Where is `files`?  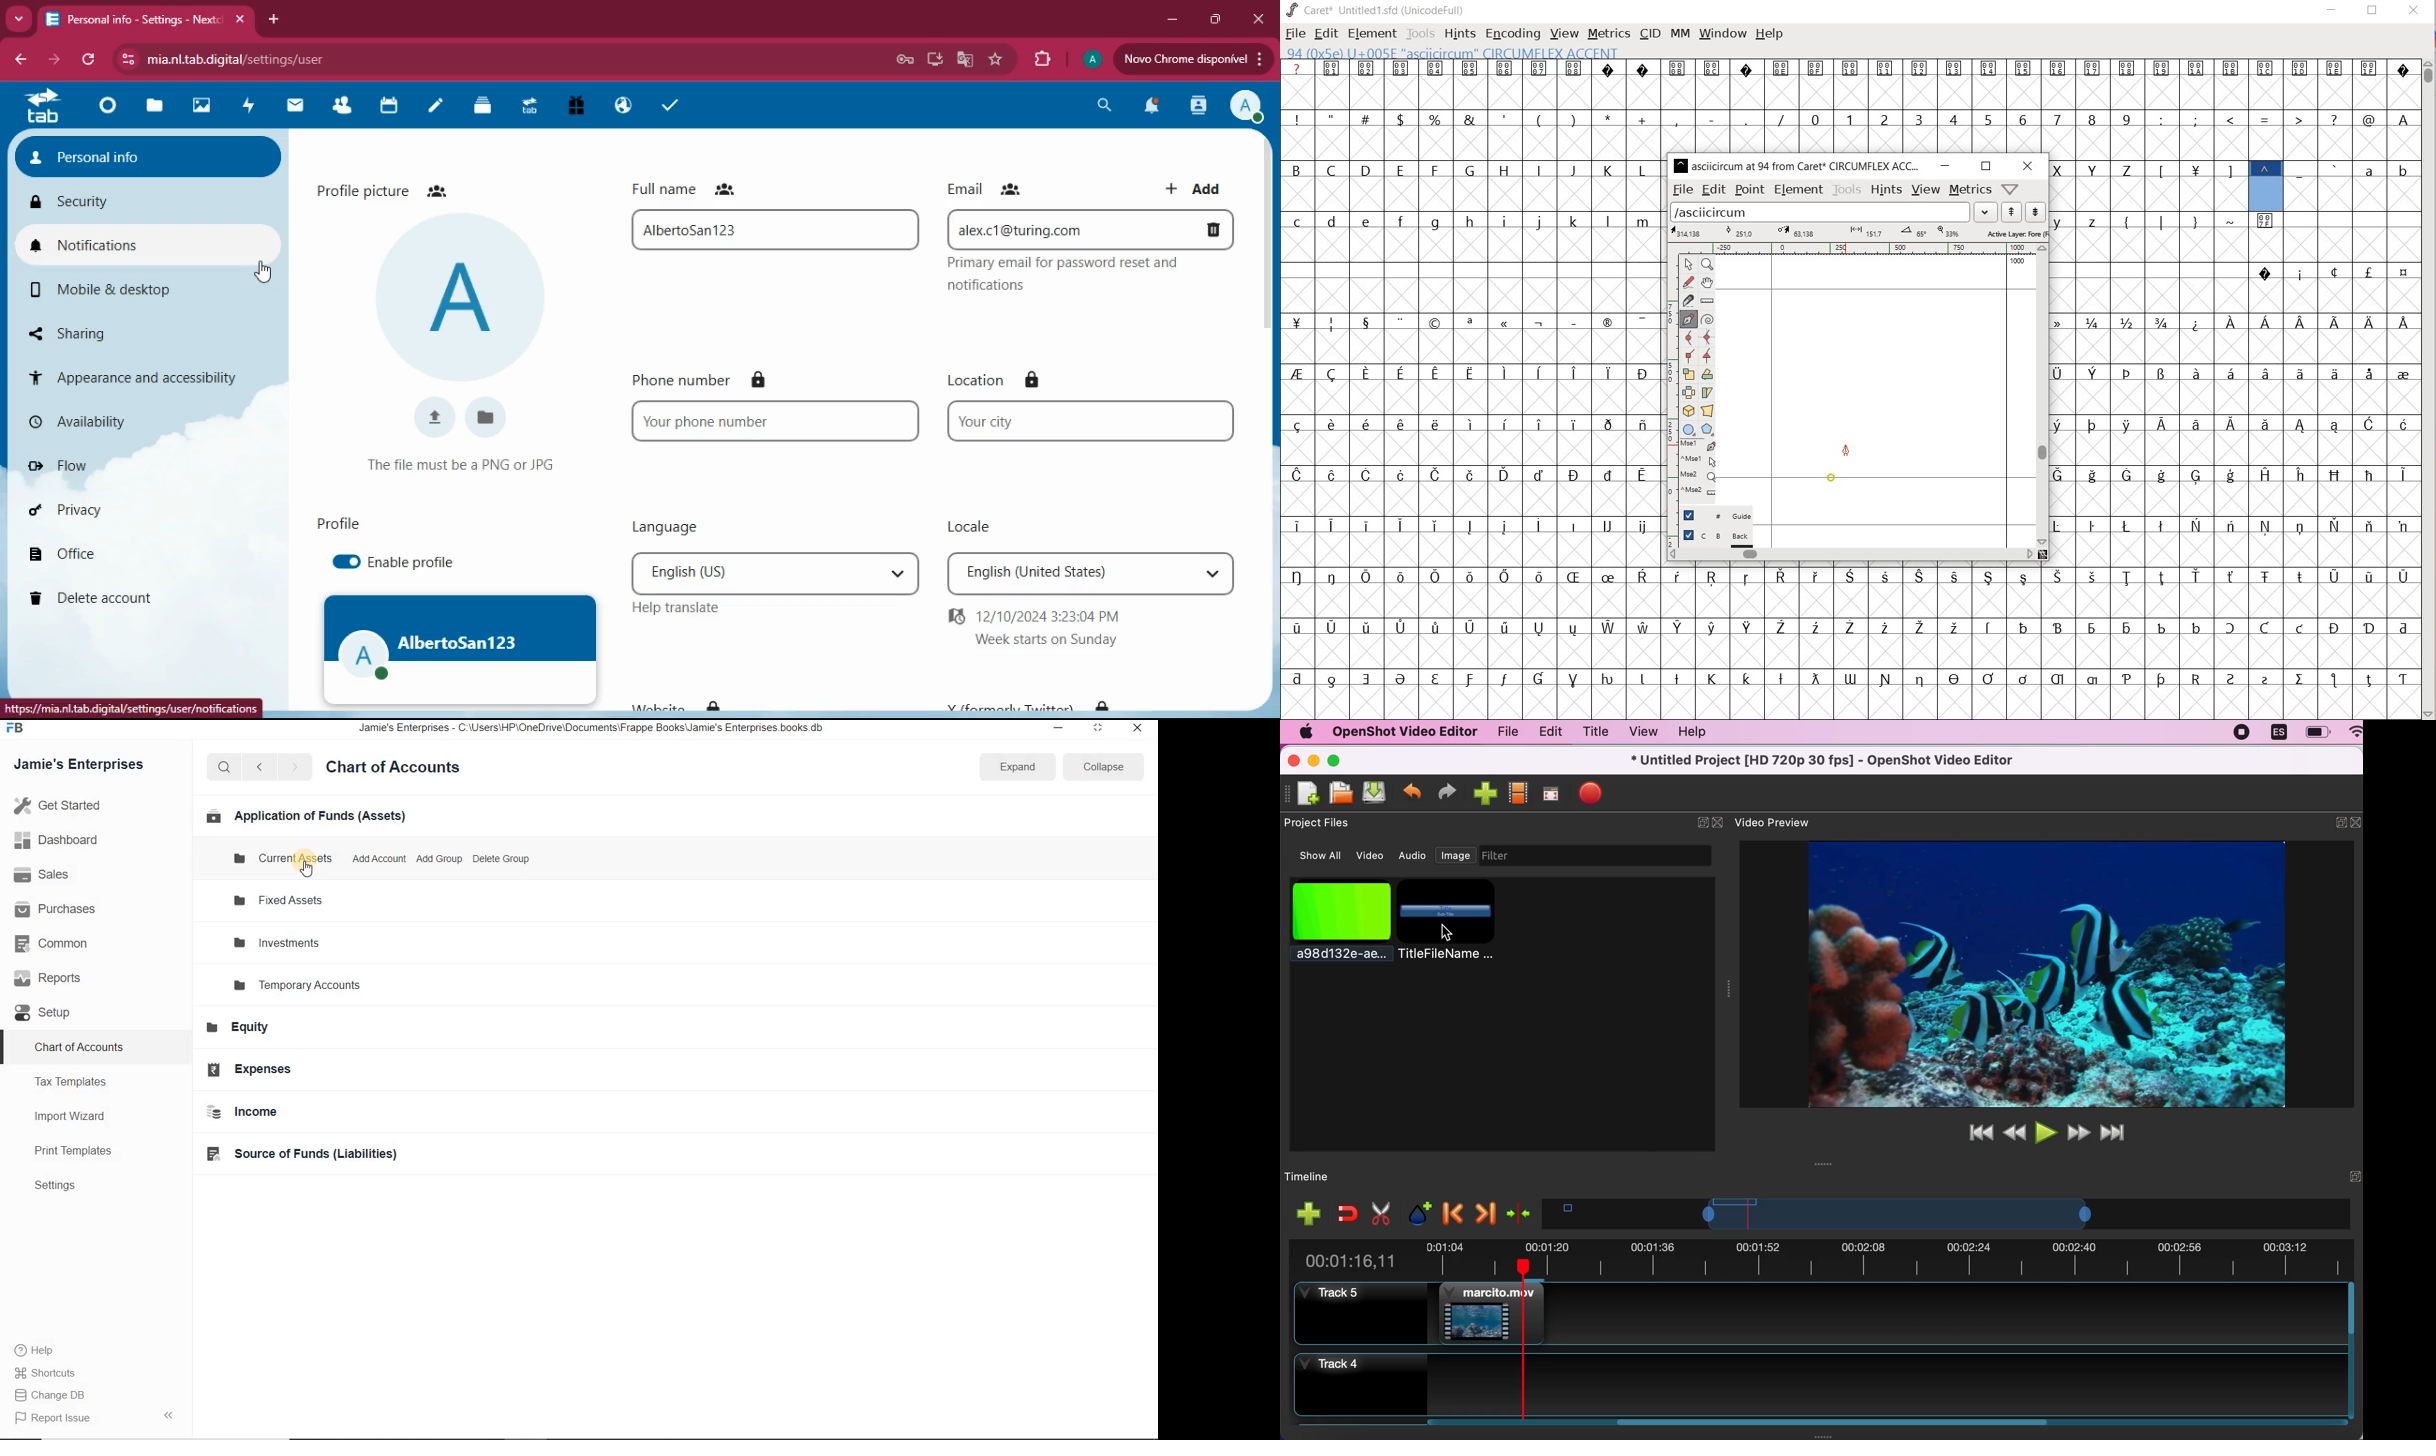
files is located at coordinates (485, 418).